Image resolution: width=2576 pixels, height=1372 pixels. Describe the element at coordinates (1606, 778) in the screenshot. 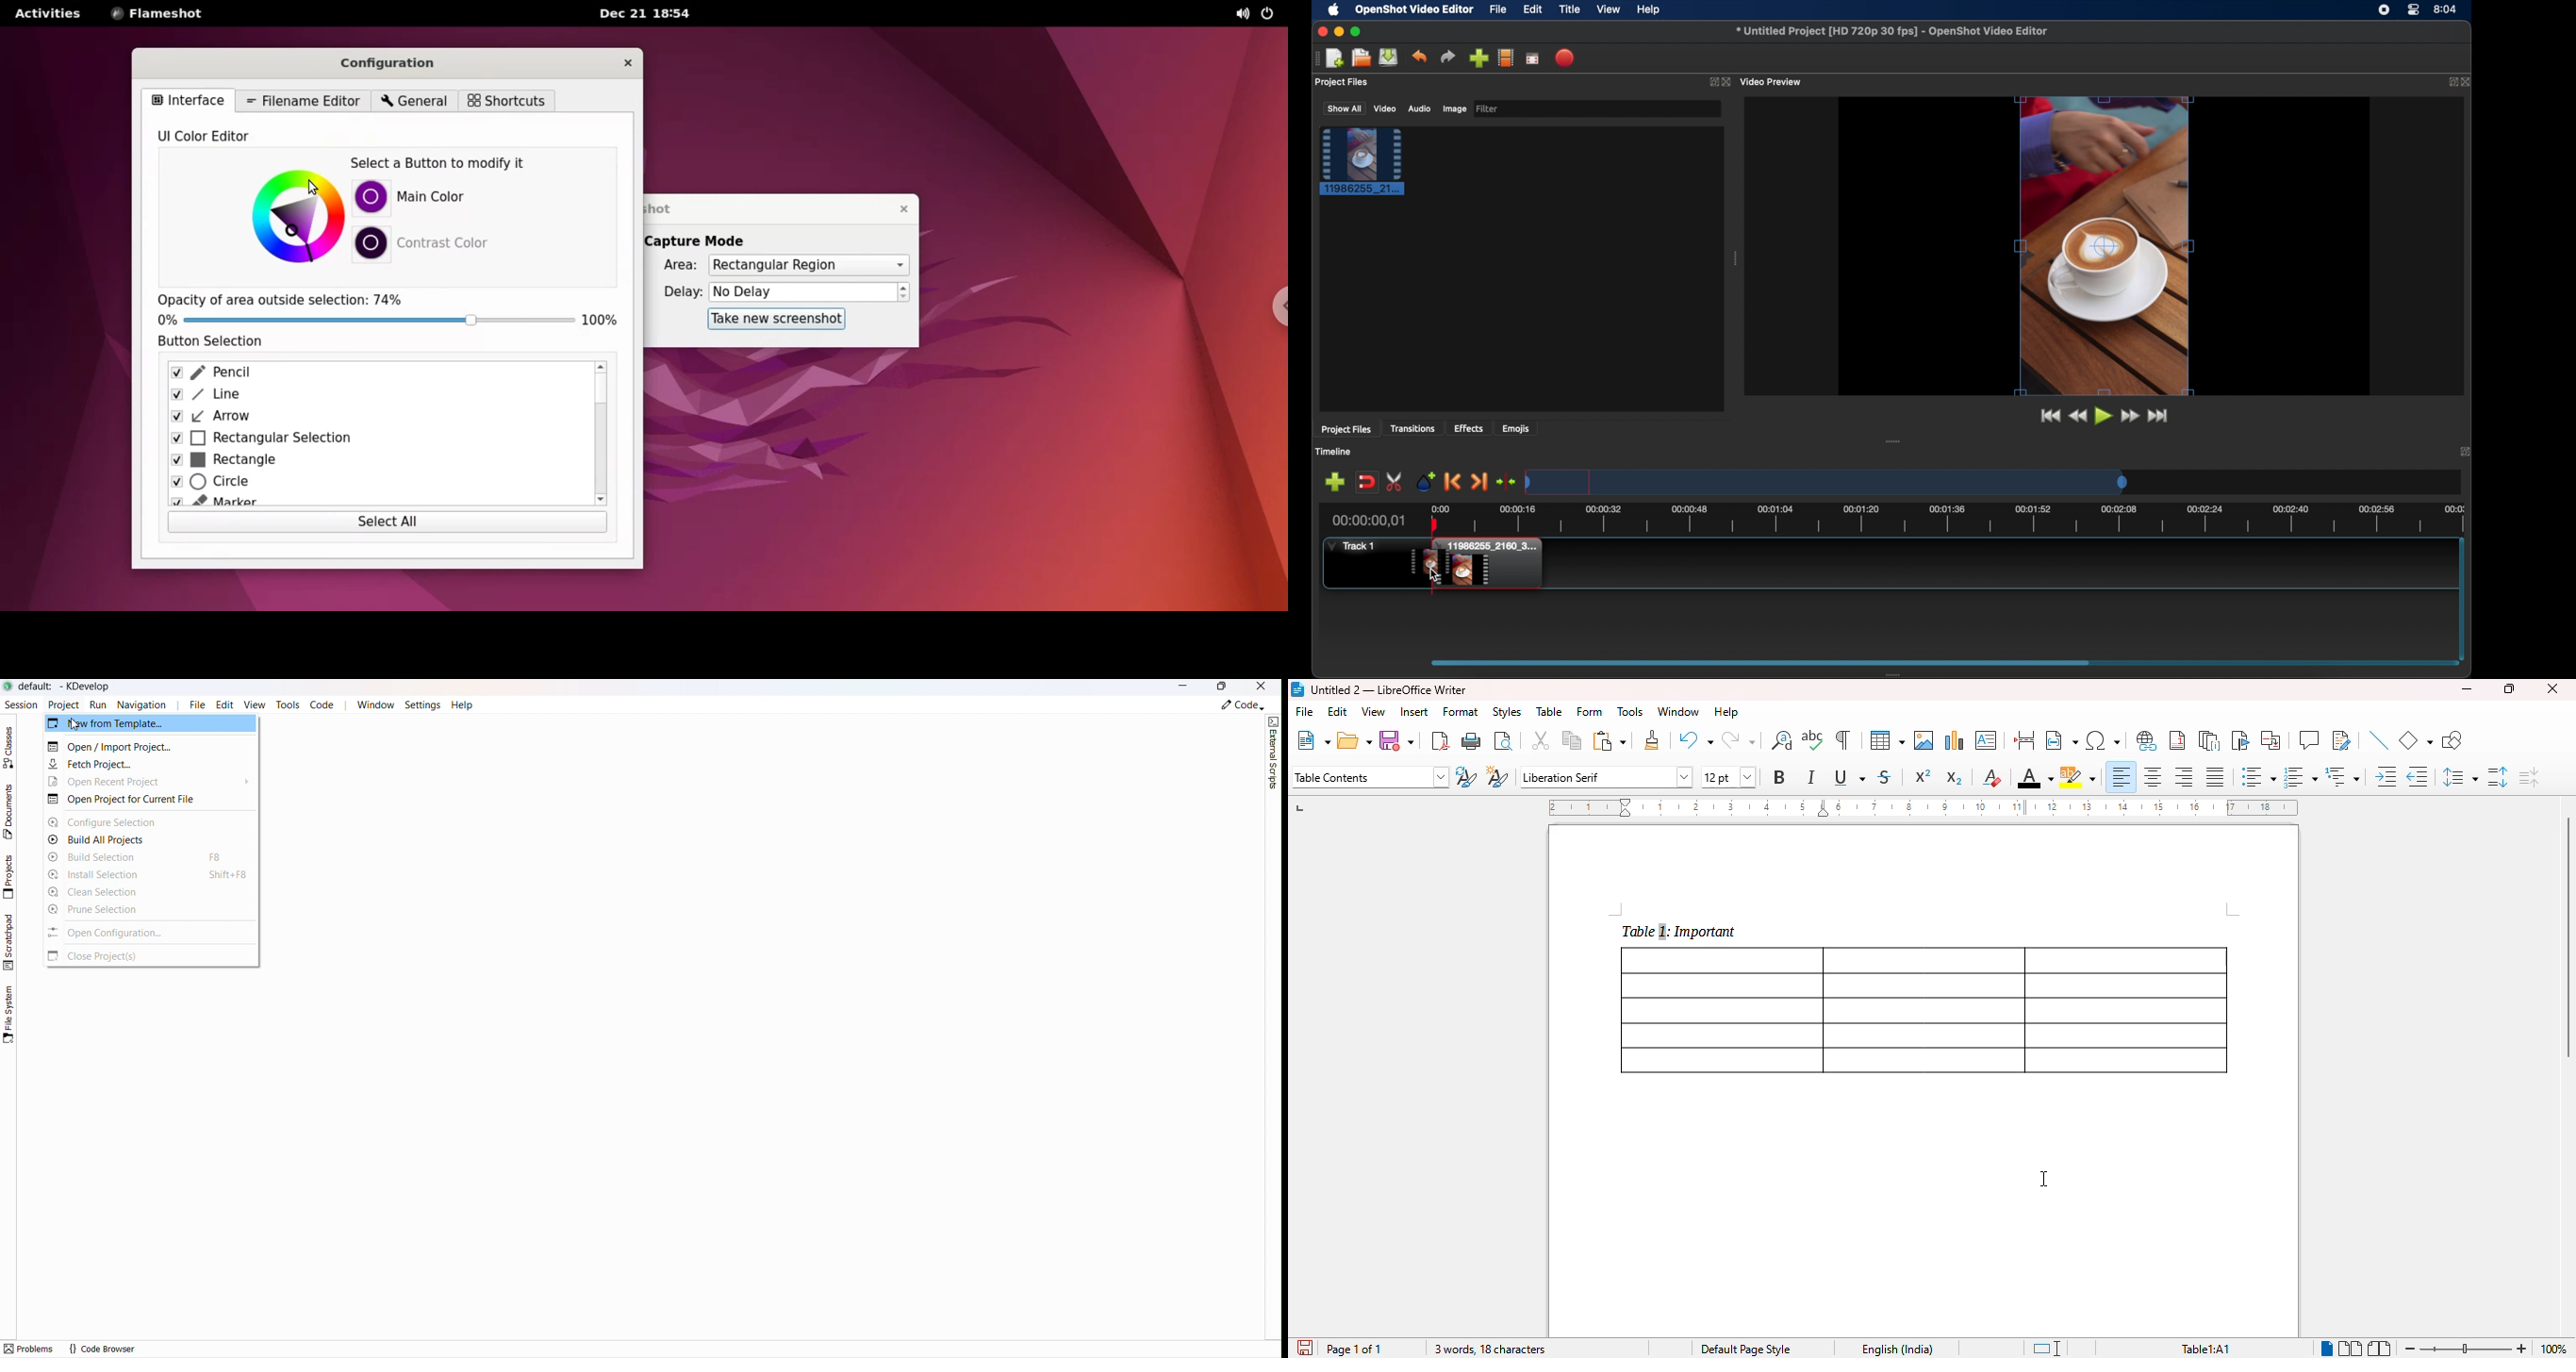

I see `font name` at that location.